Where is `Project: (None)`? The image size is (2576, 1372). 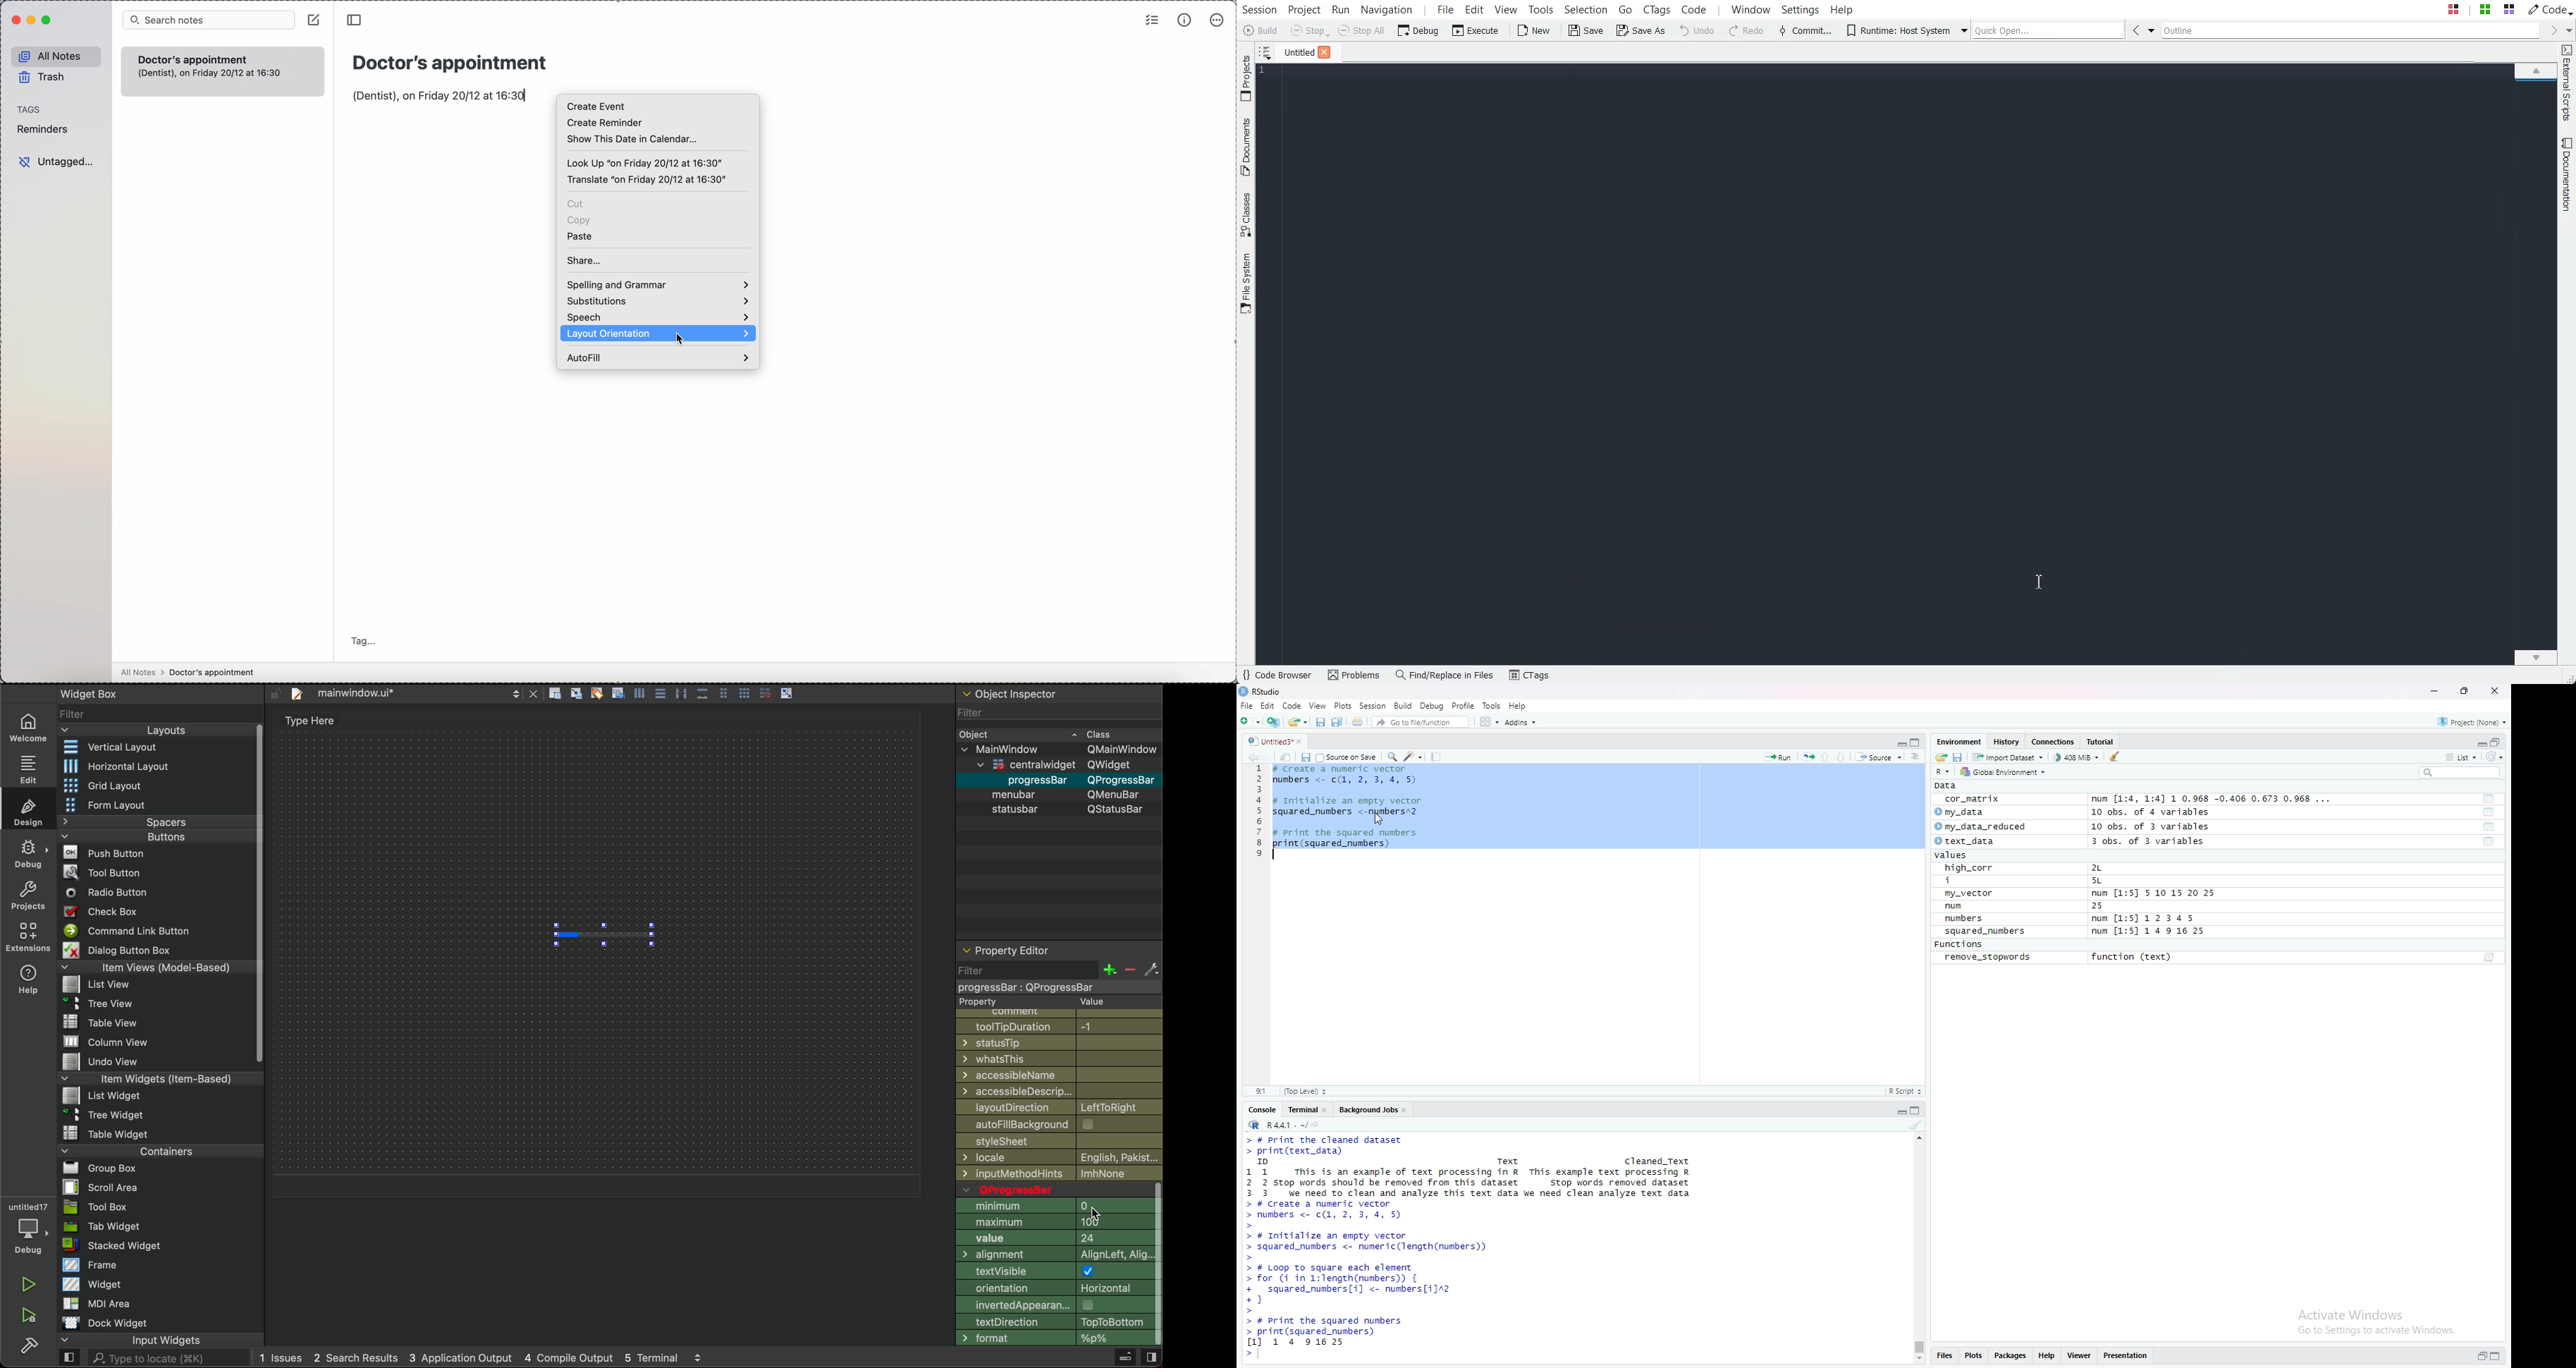
Project: (None) is located at coordinates (2473, 721).